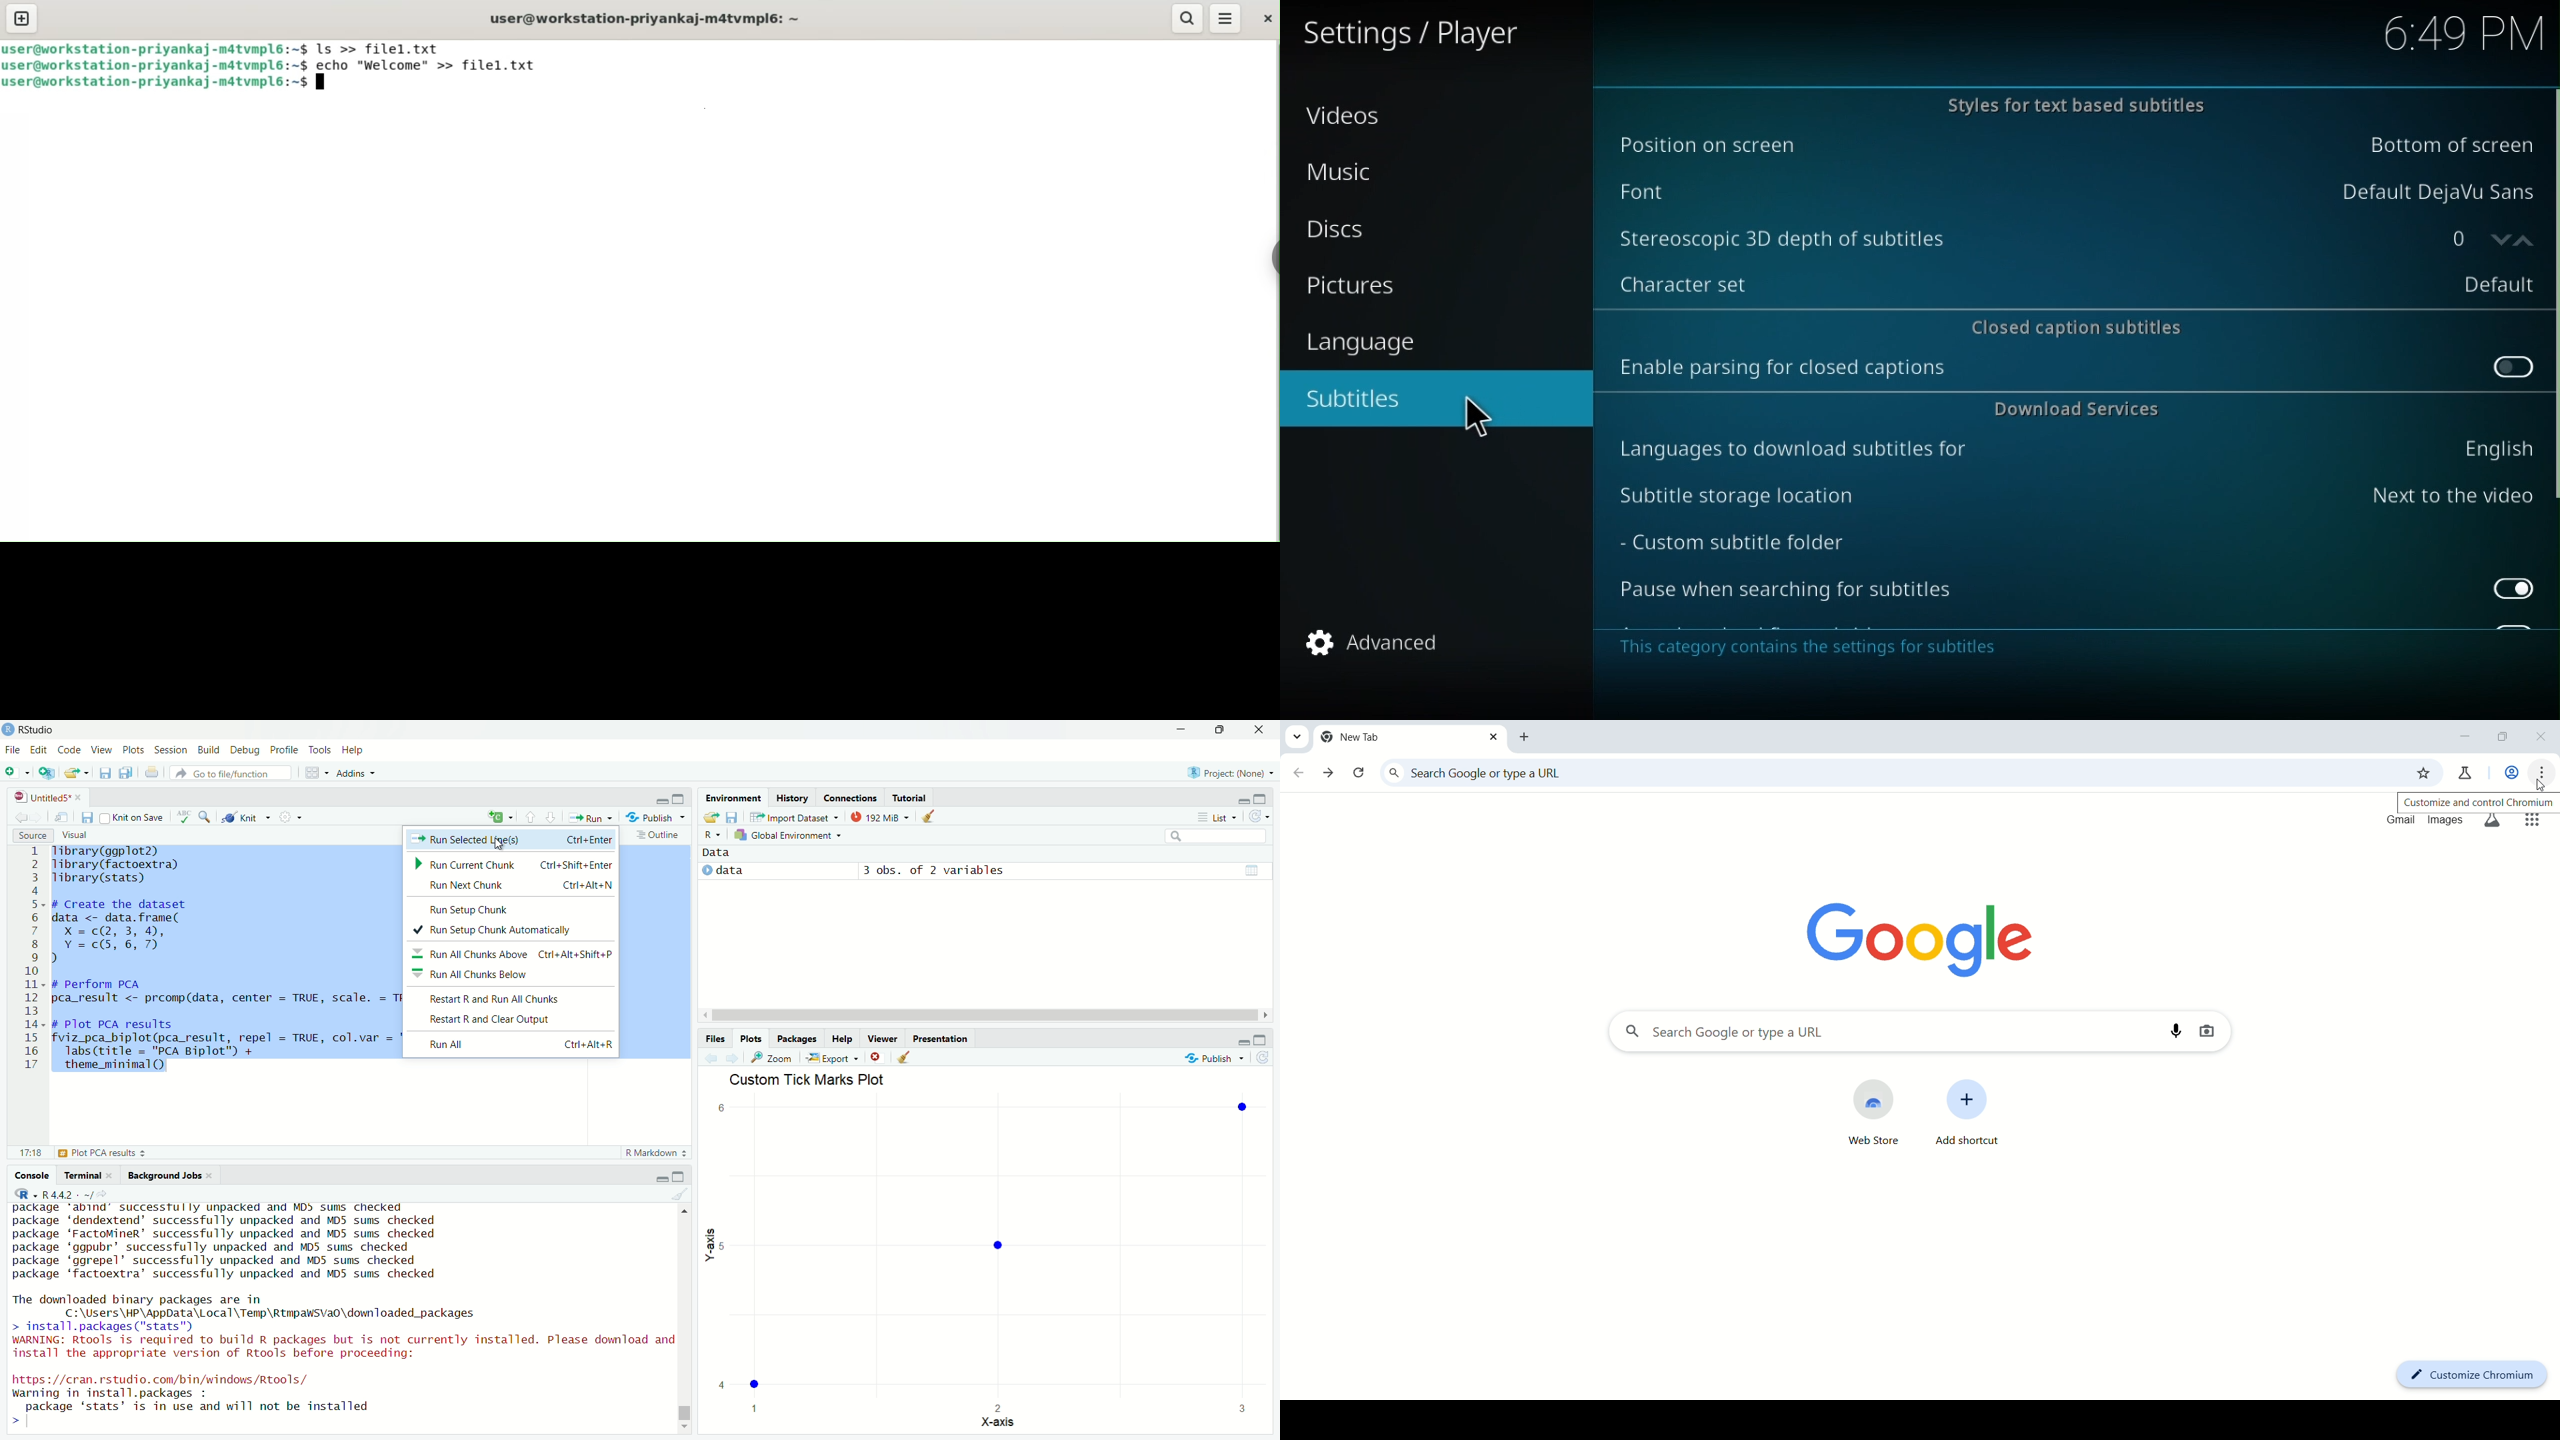  I want to click on open an existing file, so click(77, 773).